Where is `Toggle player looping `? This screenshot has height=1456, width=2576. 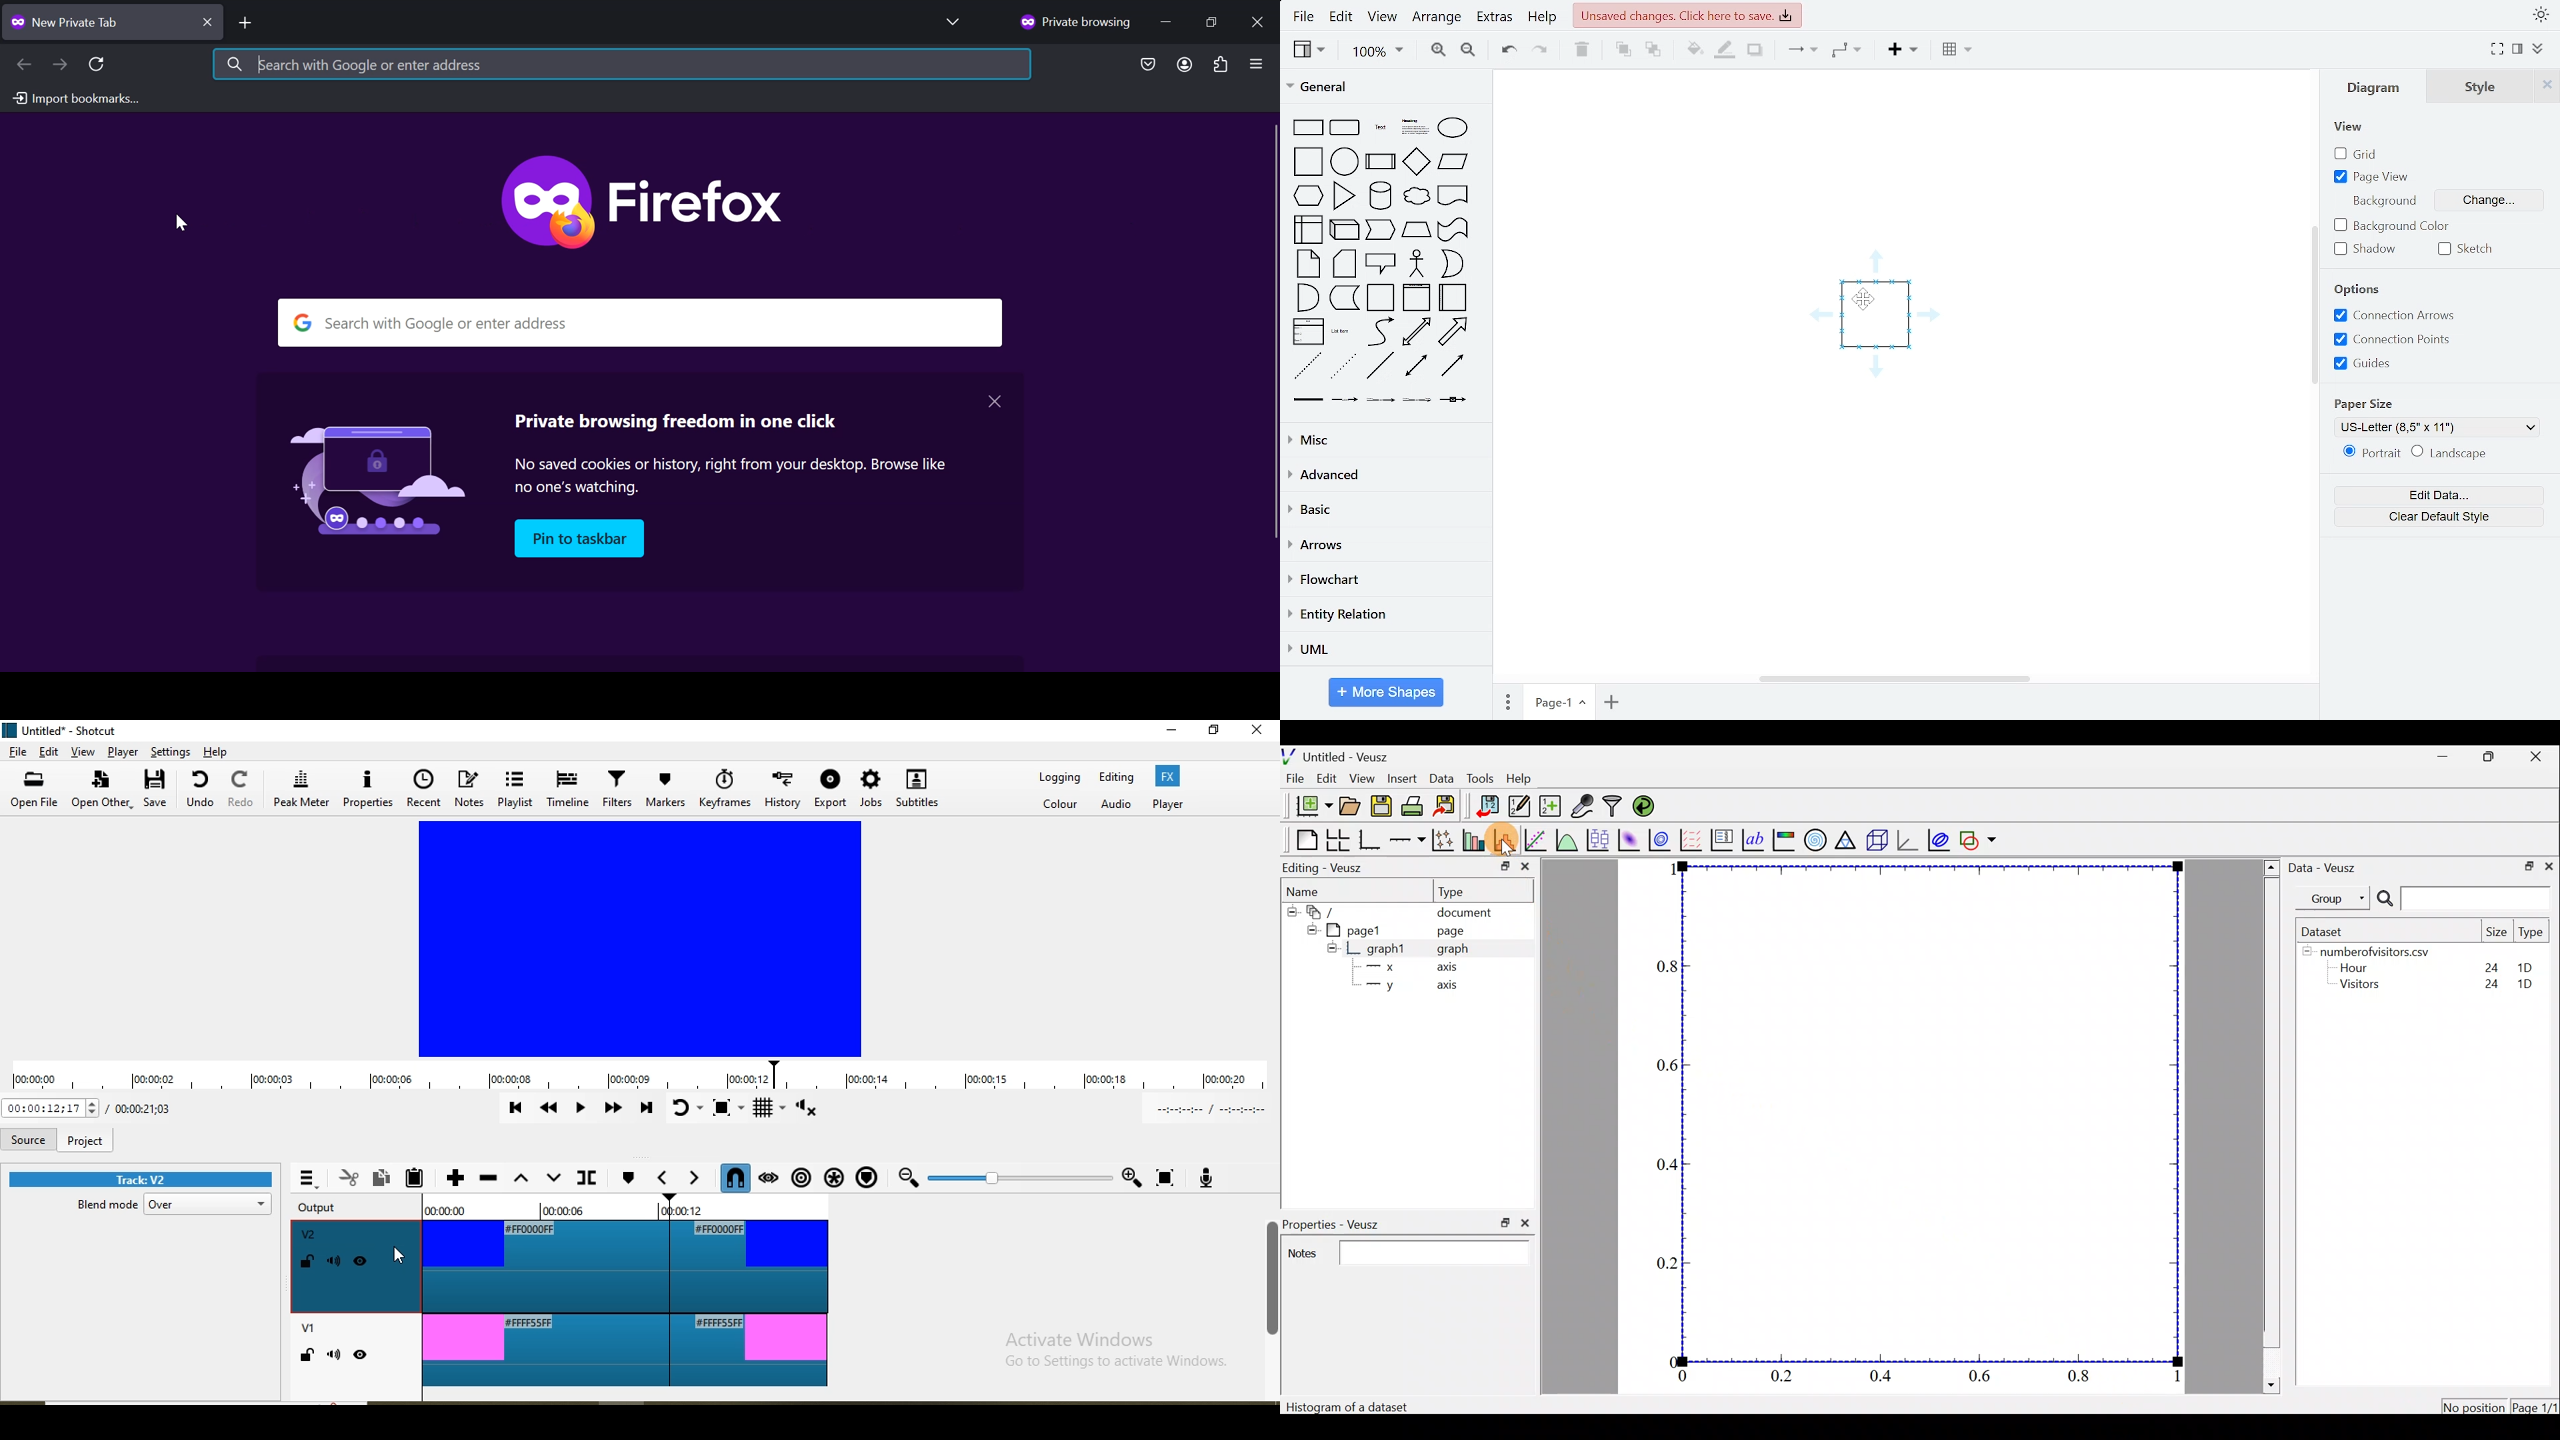 Toggle player looping  is located at coordinates (687, 1111).